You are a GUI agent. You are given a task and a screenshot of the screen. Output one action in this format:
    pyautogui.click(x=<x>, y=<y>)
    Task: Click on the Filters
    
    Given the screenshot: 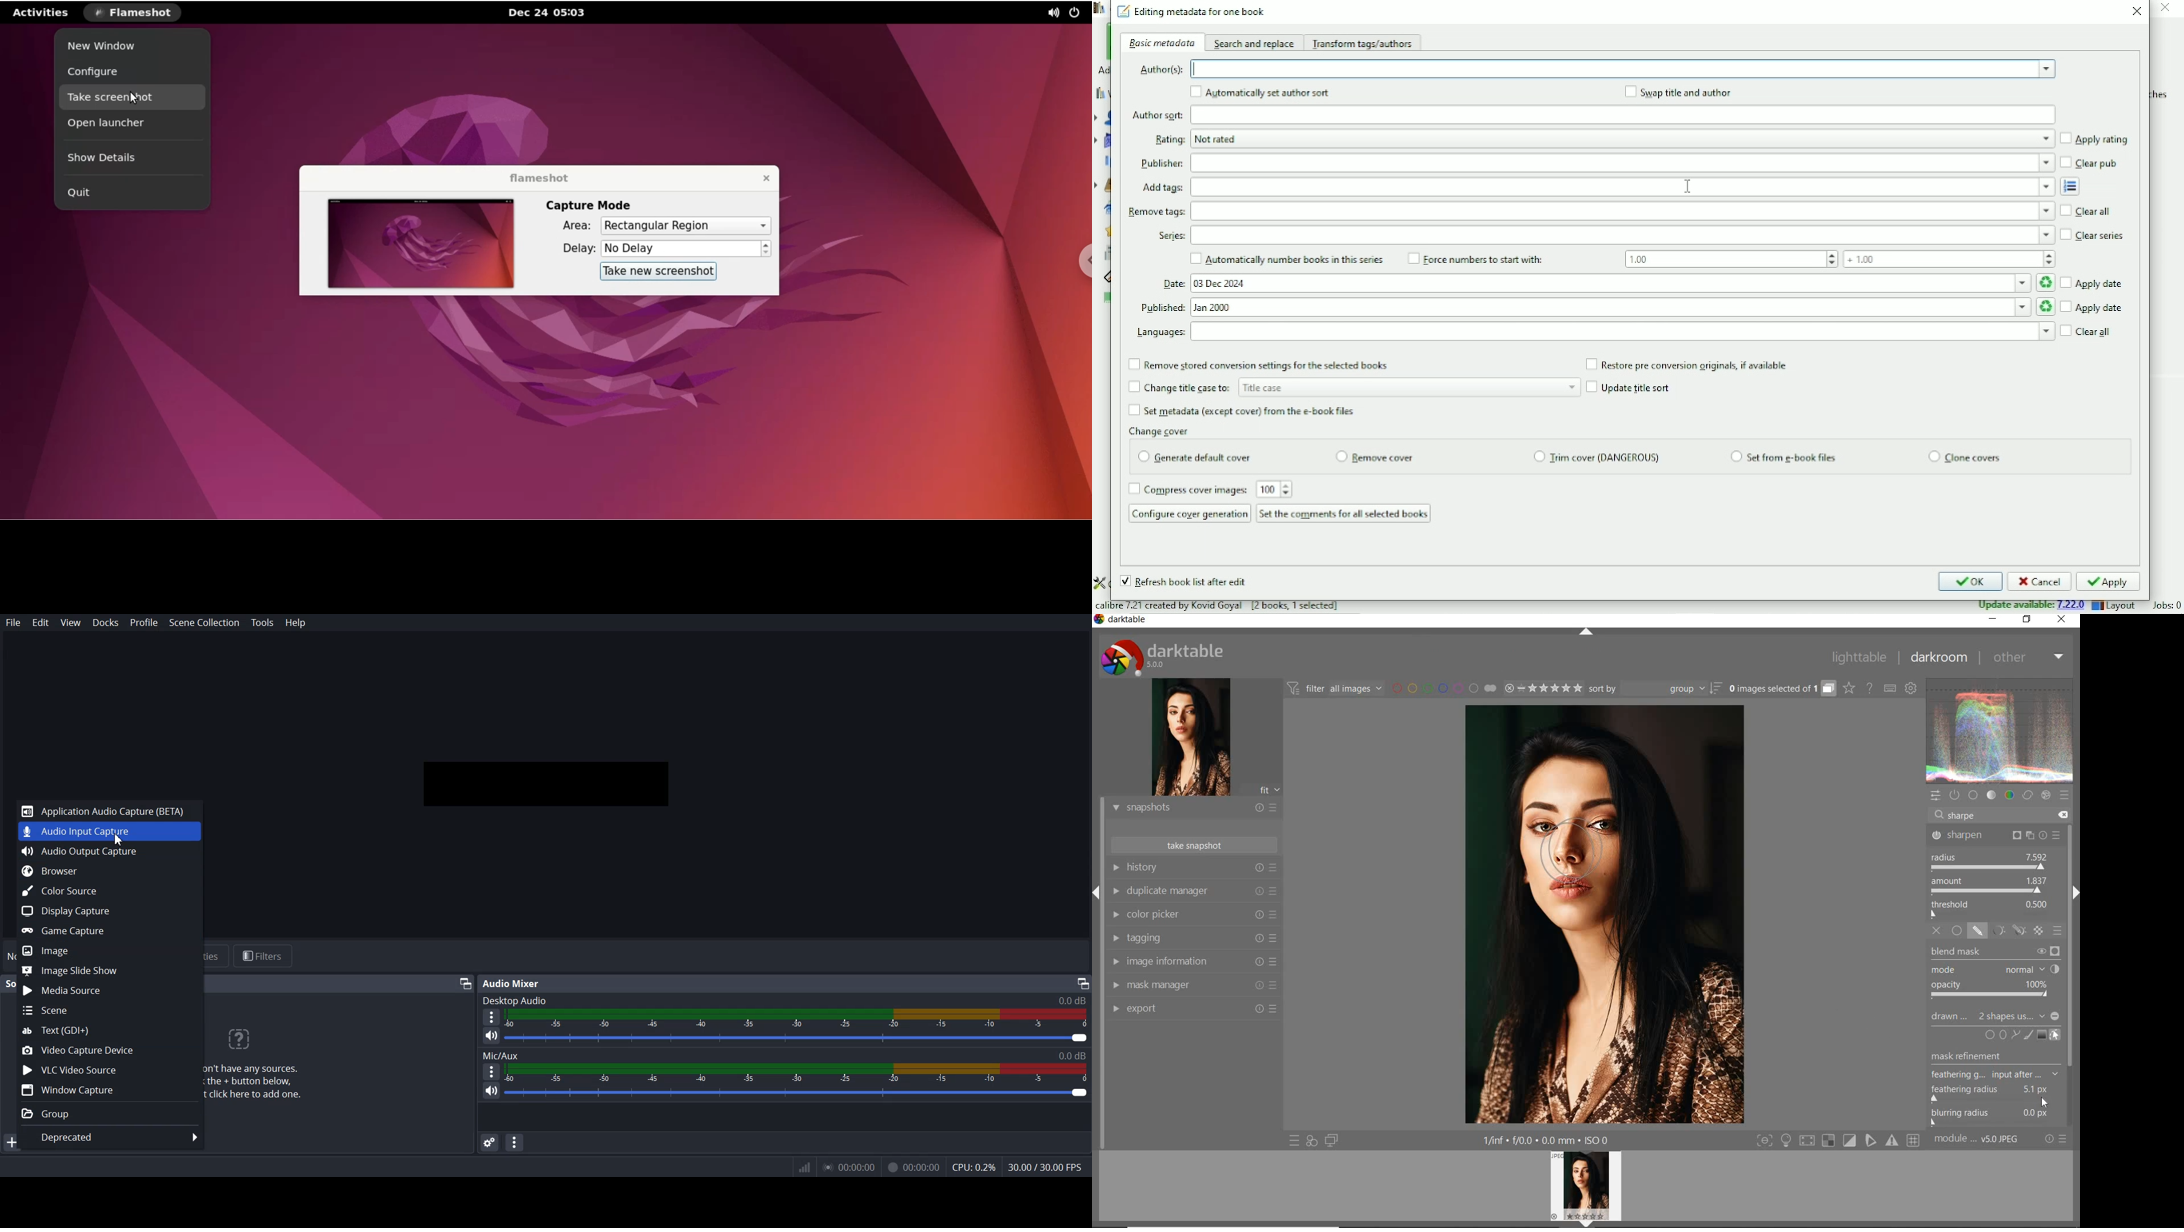 What is the action you would take?
    pyautogui.click(x=263, y=955)
    